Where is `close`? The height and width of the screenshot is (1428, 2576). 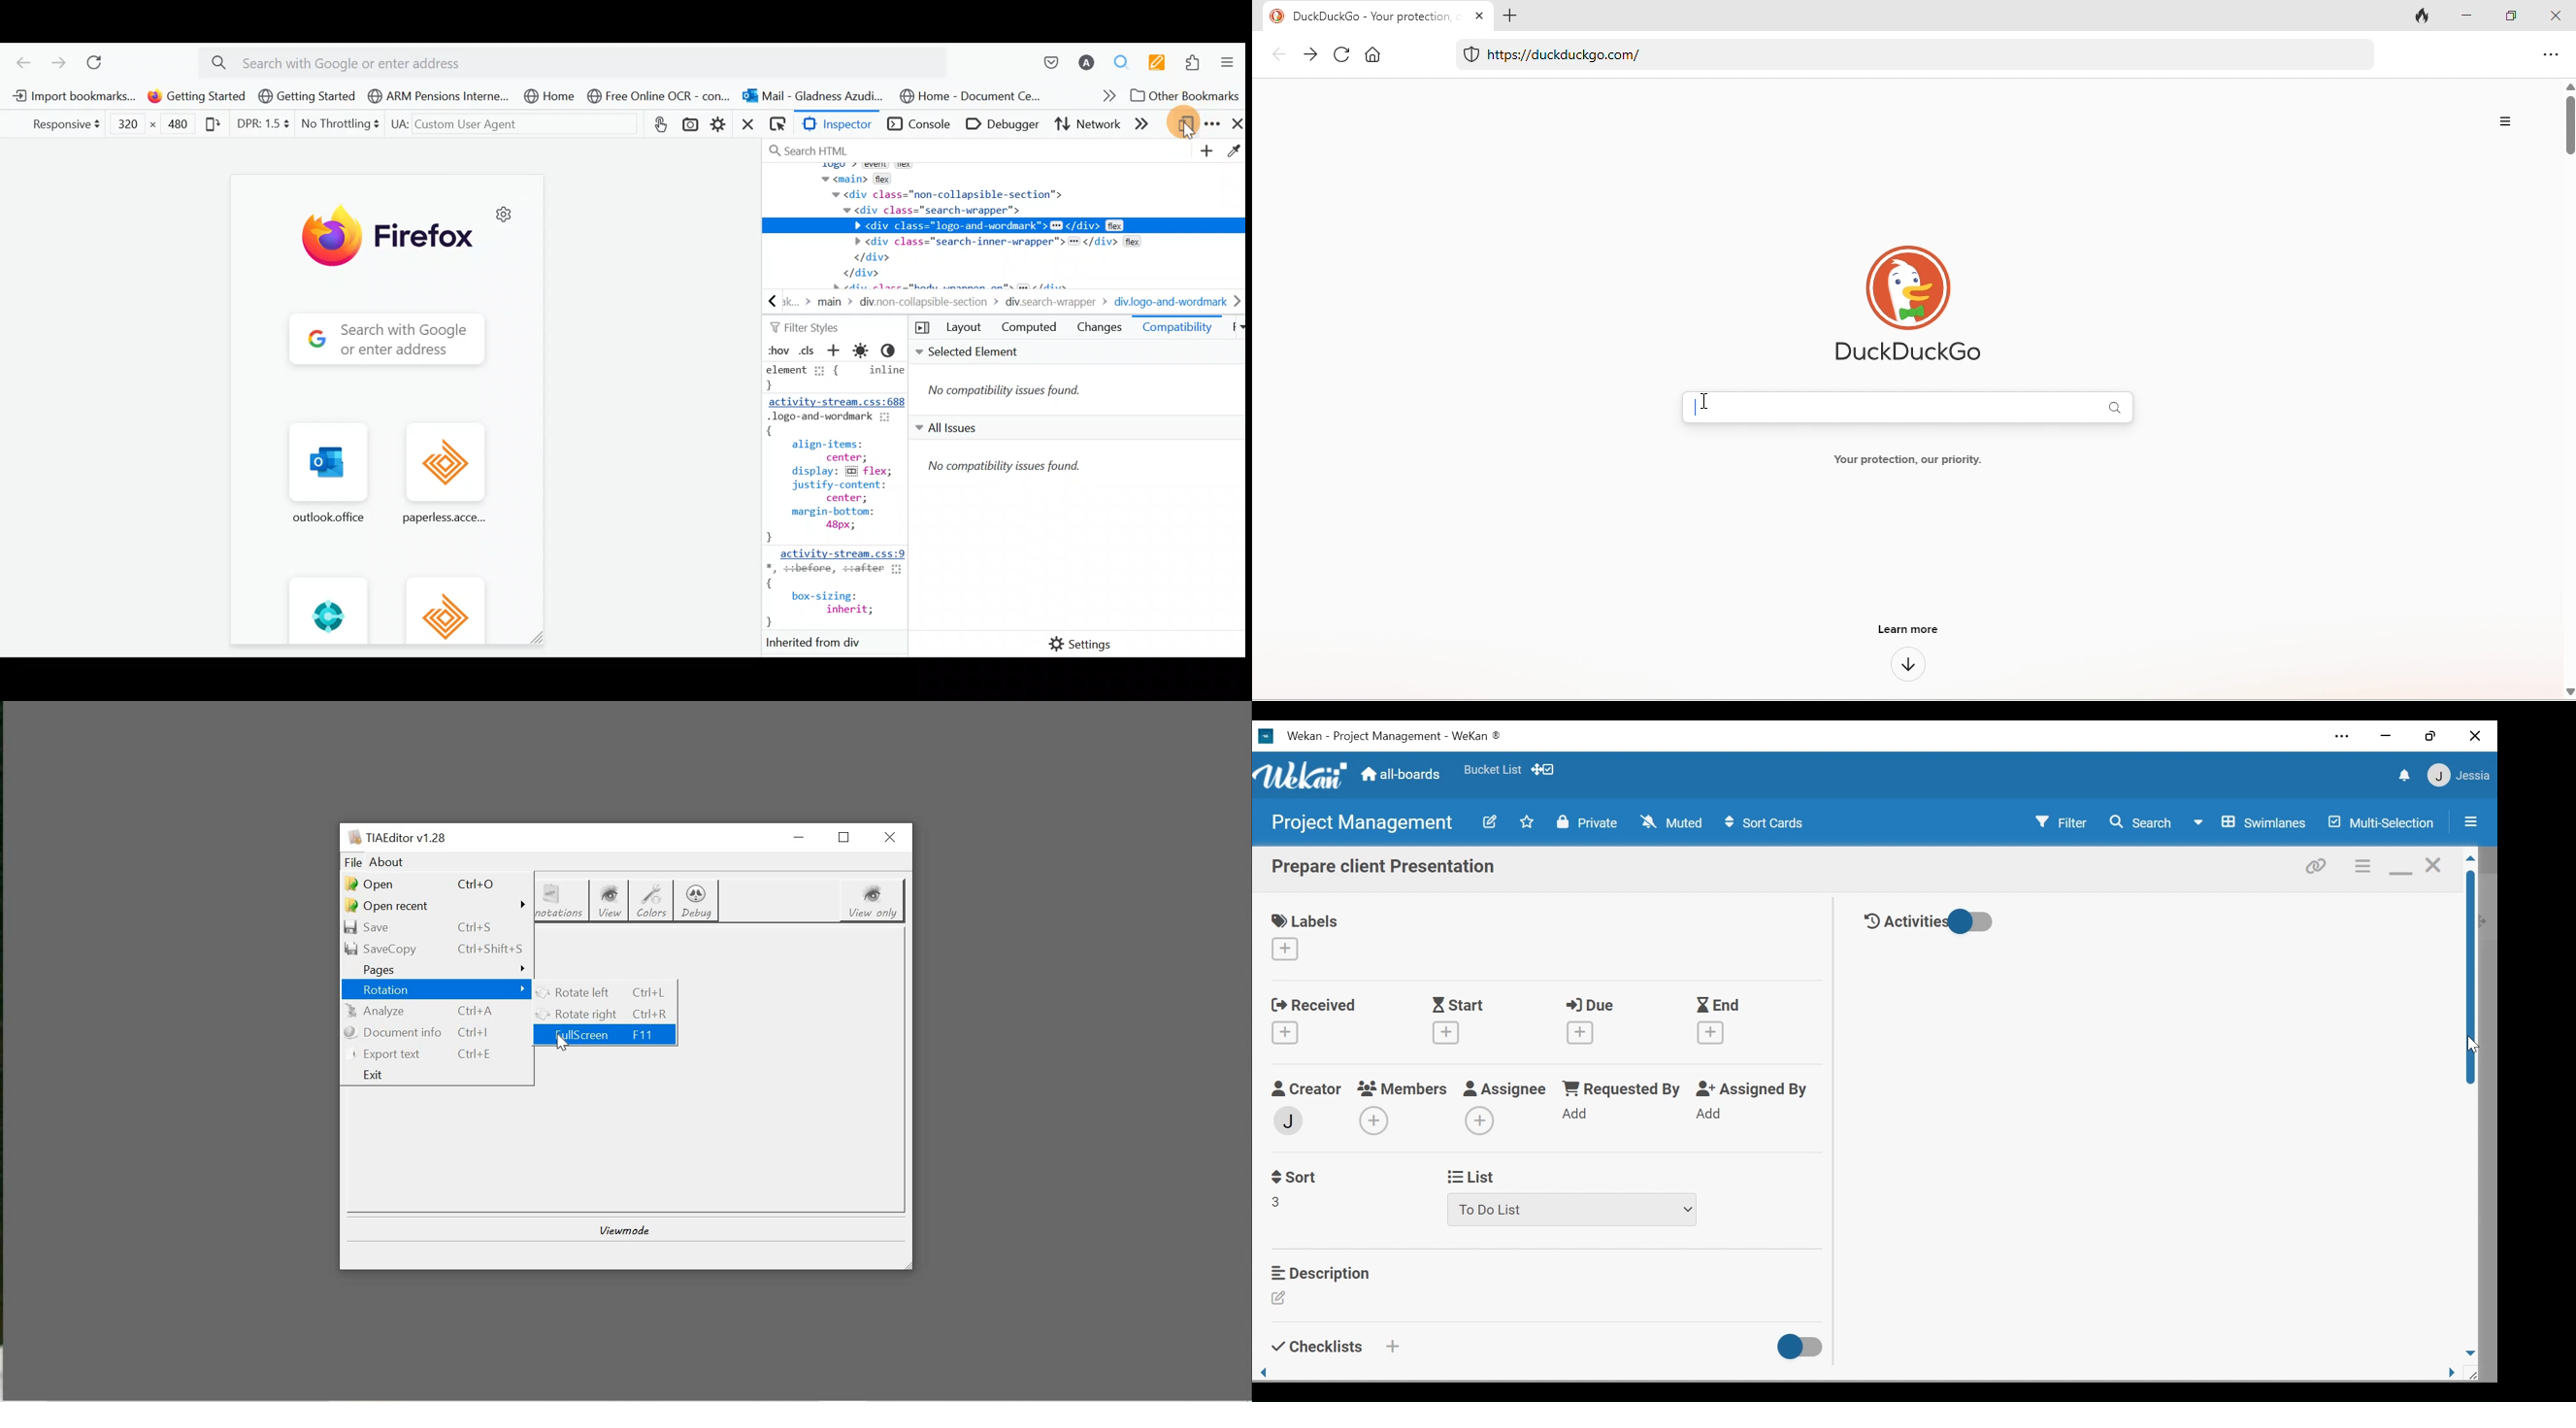
close is located at coordinates (2434, 866).